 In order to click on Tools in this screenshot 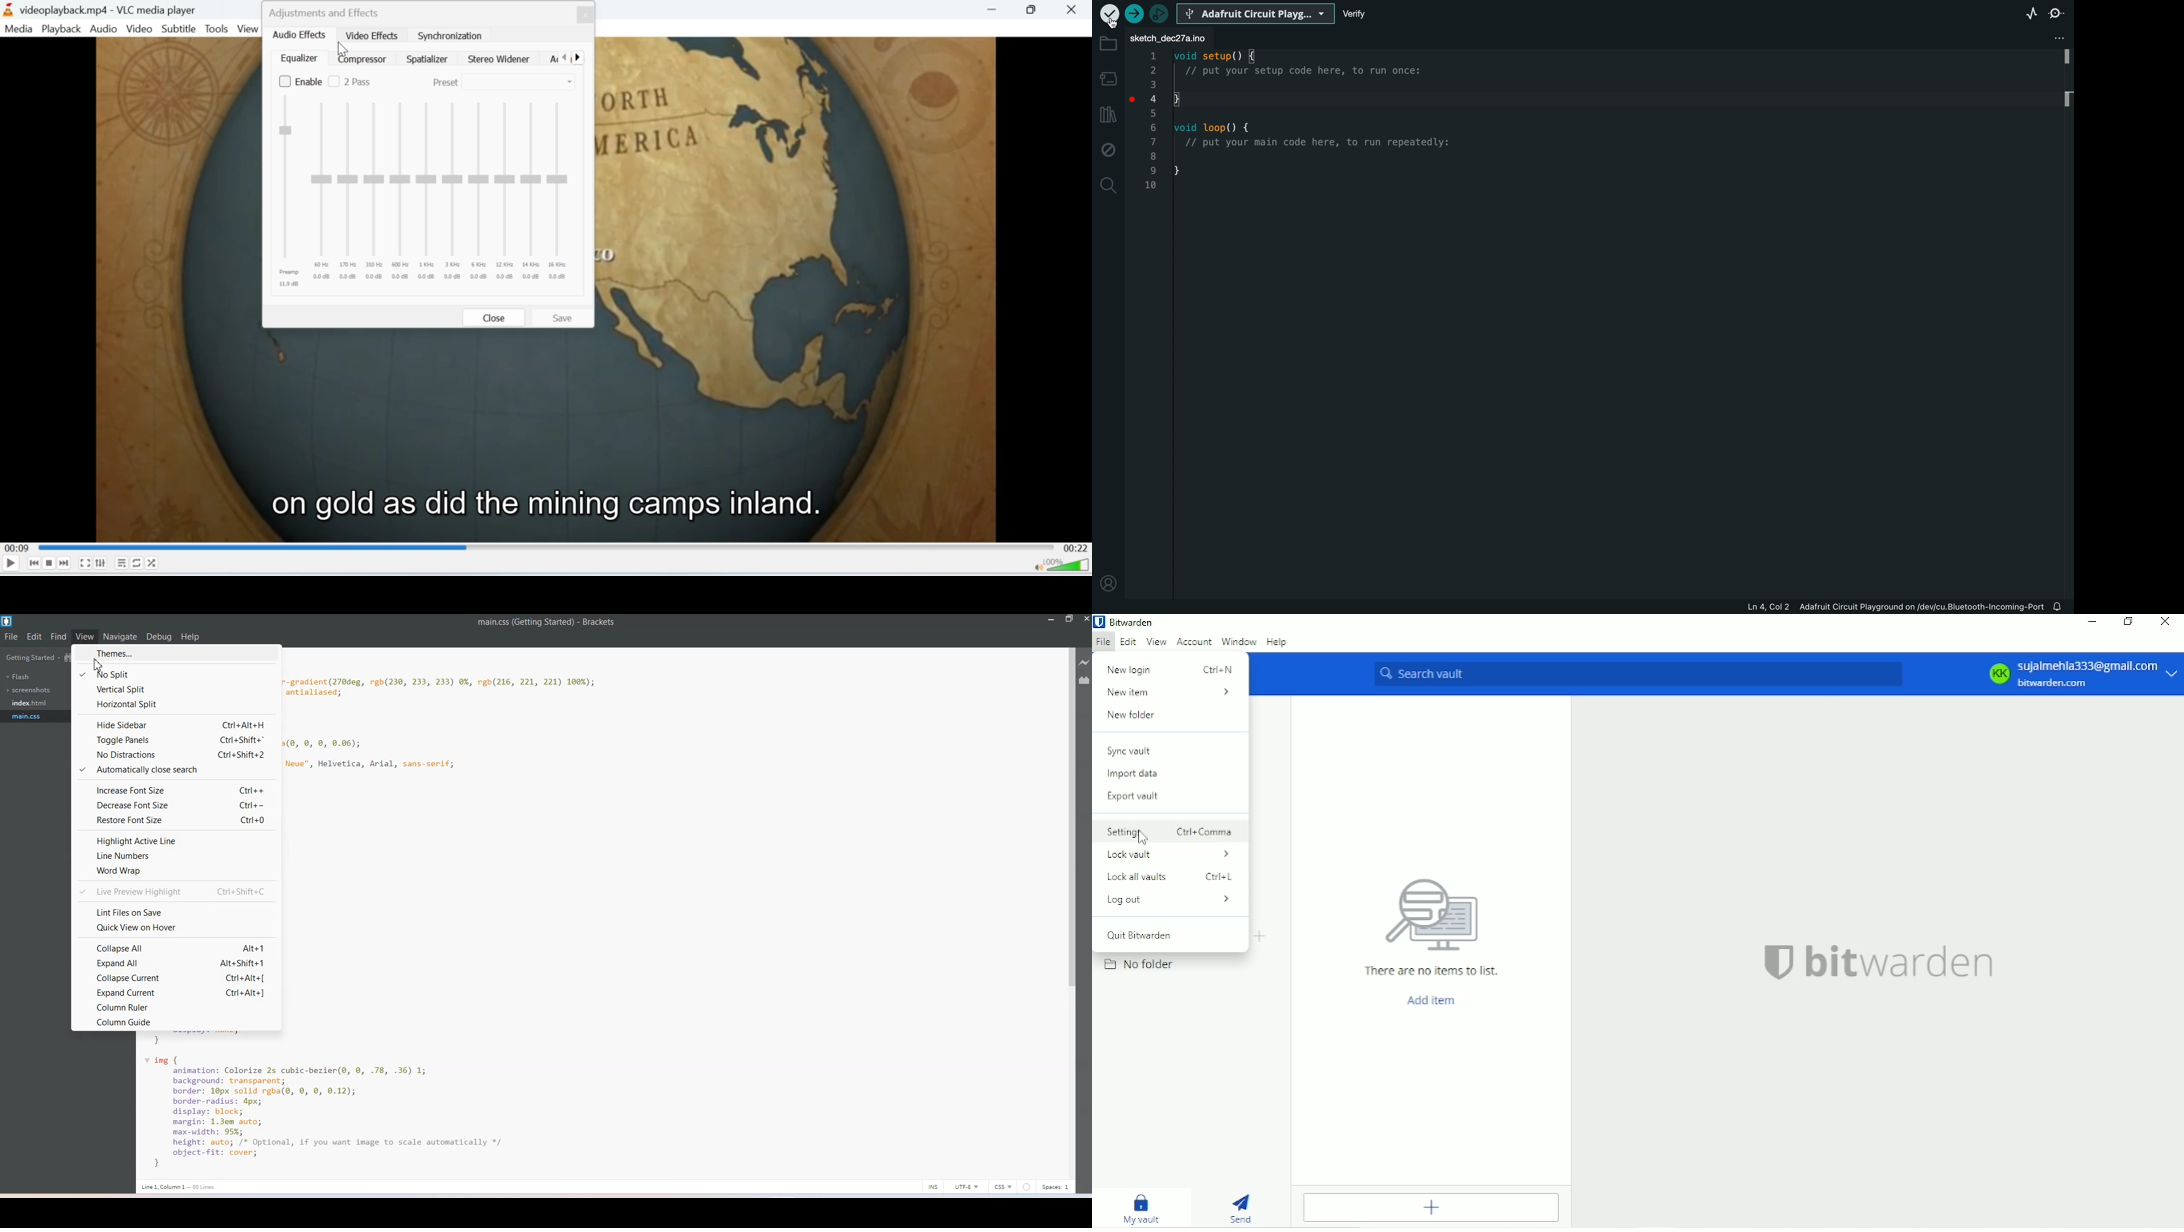, I will do `click(218, 29)`.